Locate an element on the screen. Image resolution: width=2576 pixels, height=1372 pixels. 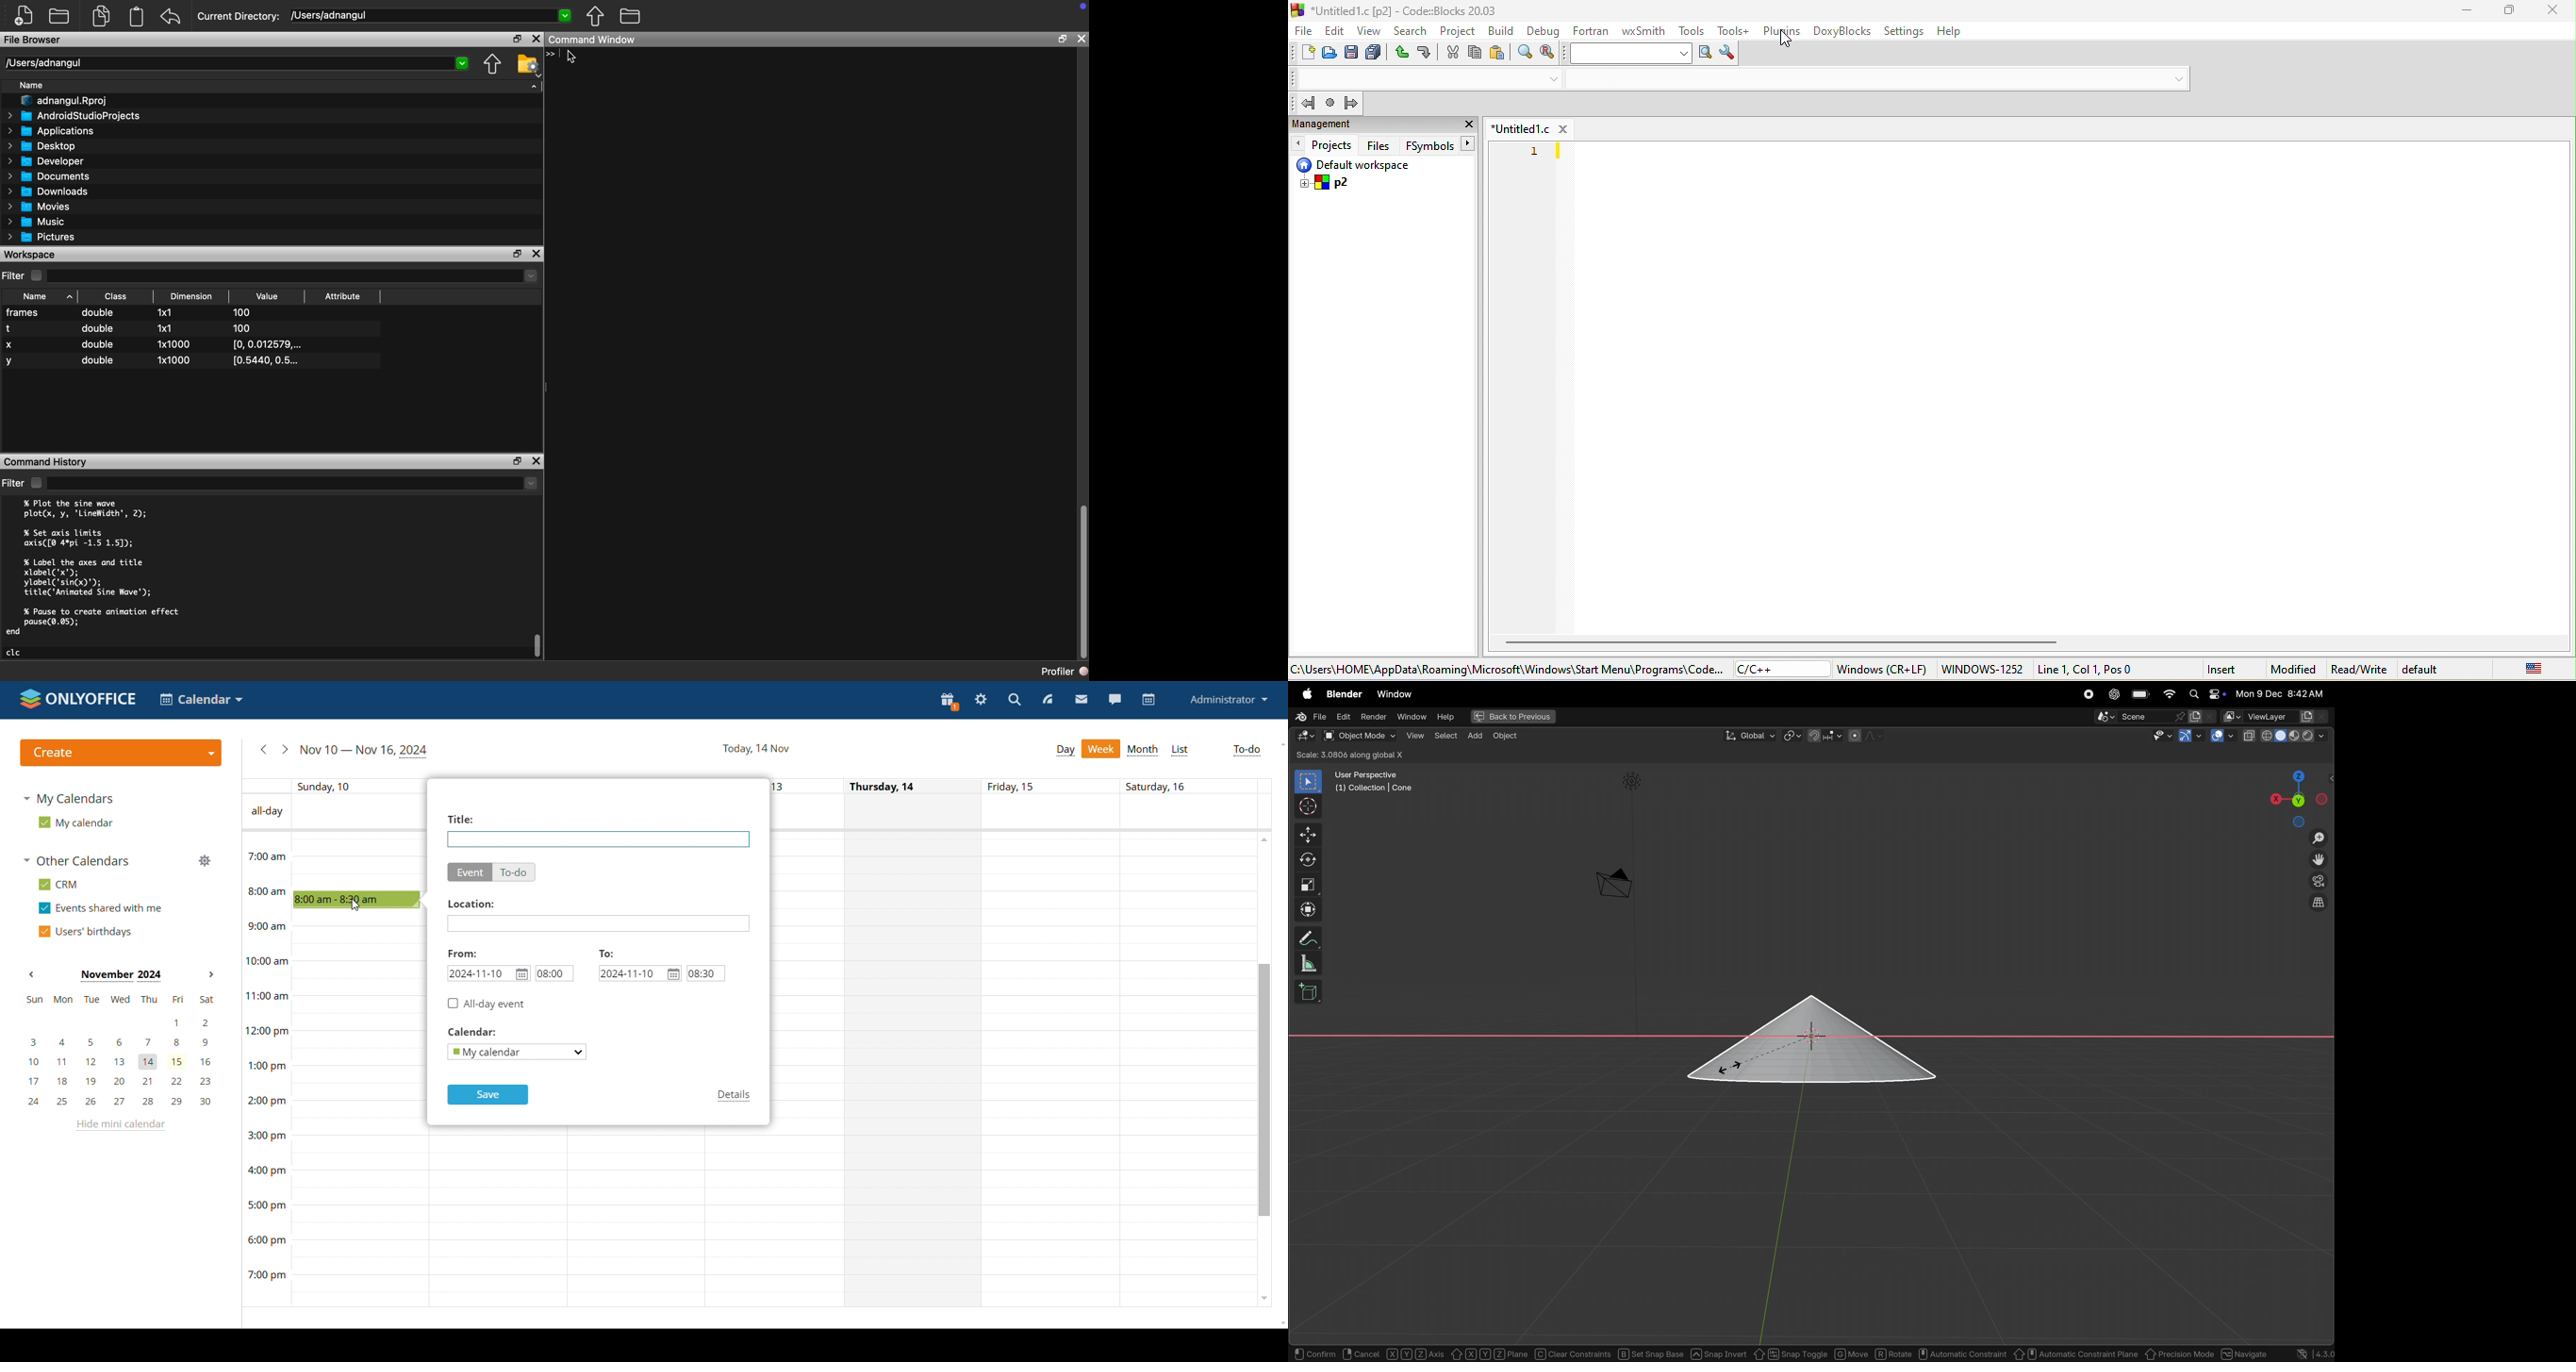
line number is located at coordinates (1534, 150).